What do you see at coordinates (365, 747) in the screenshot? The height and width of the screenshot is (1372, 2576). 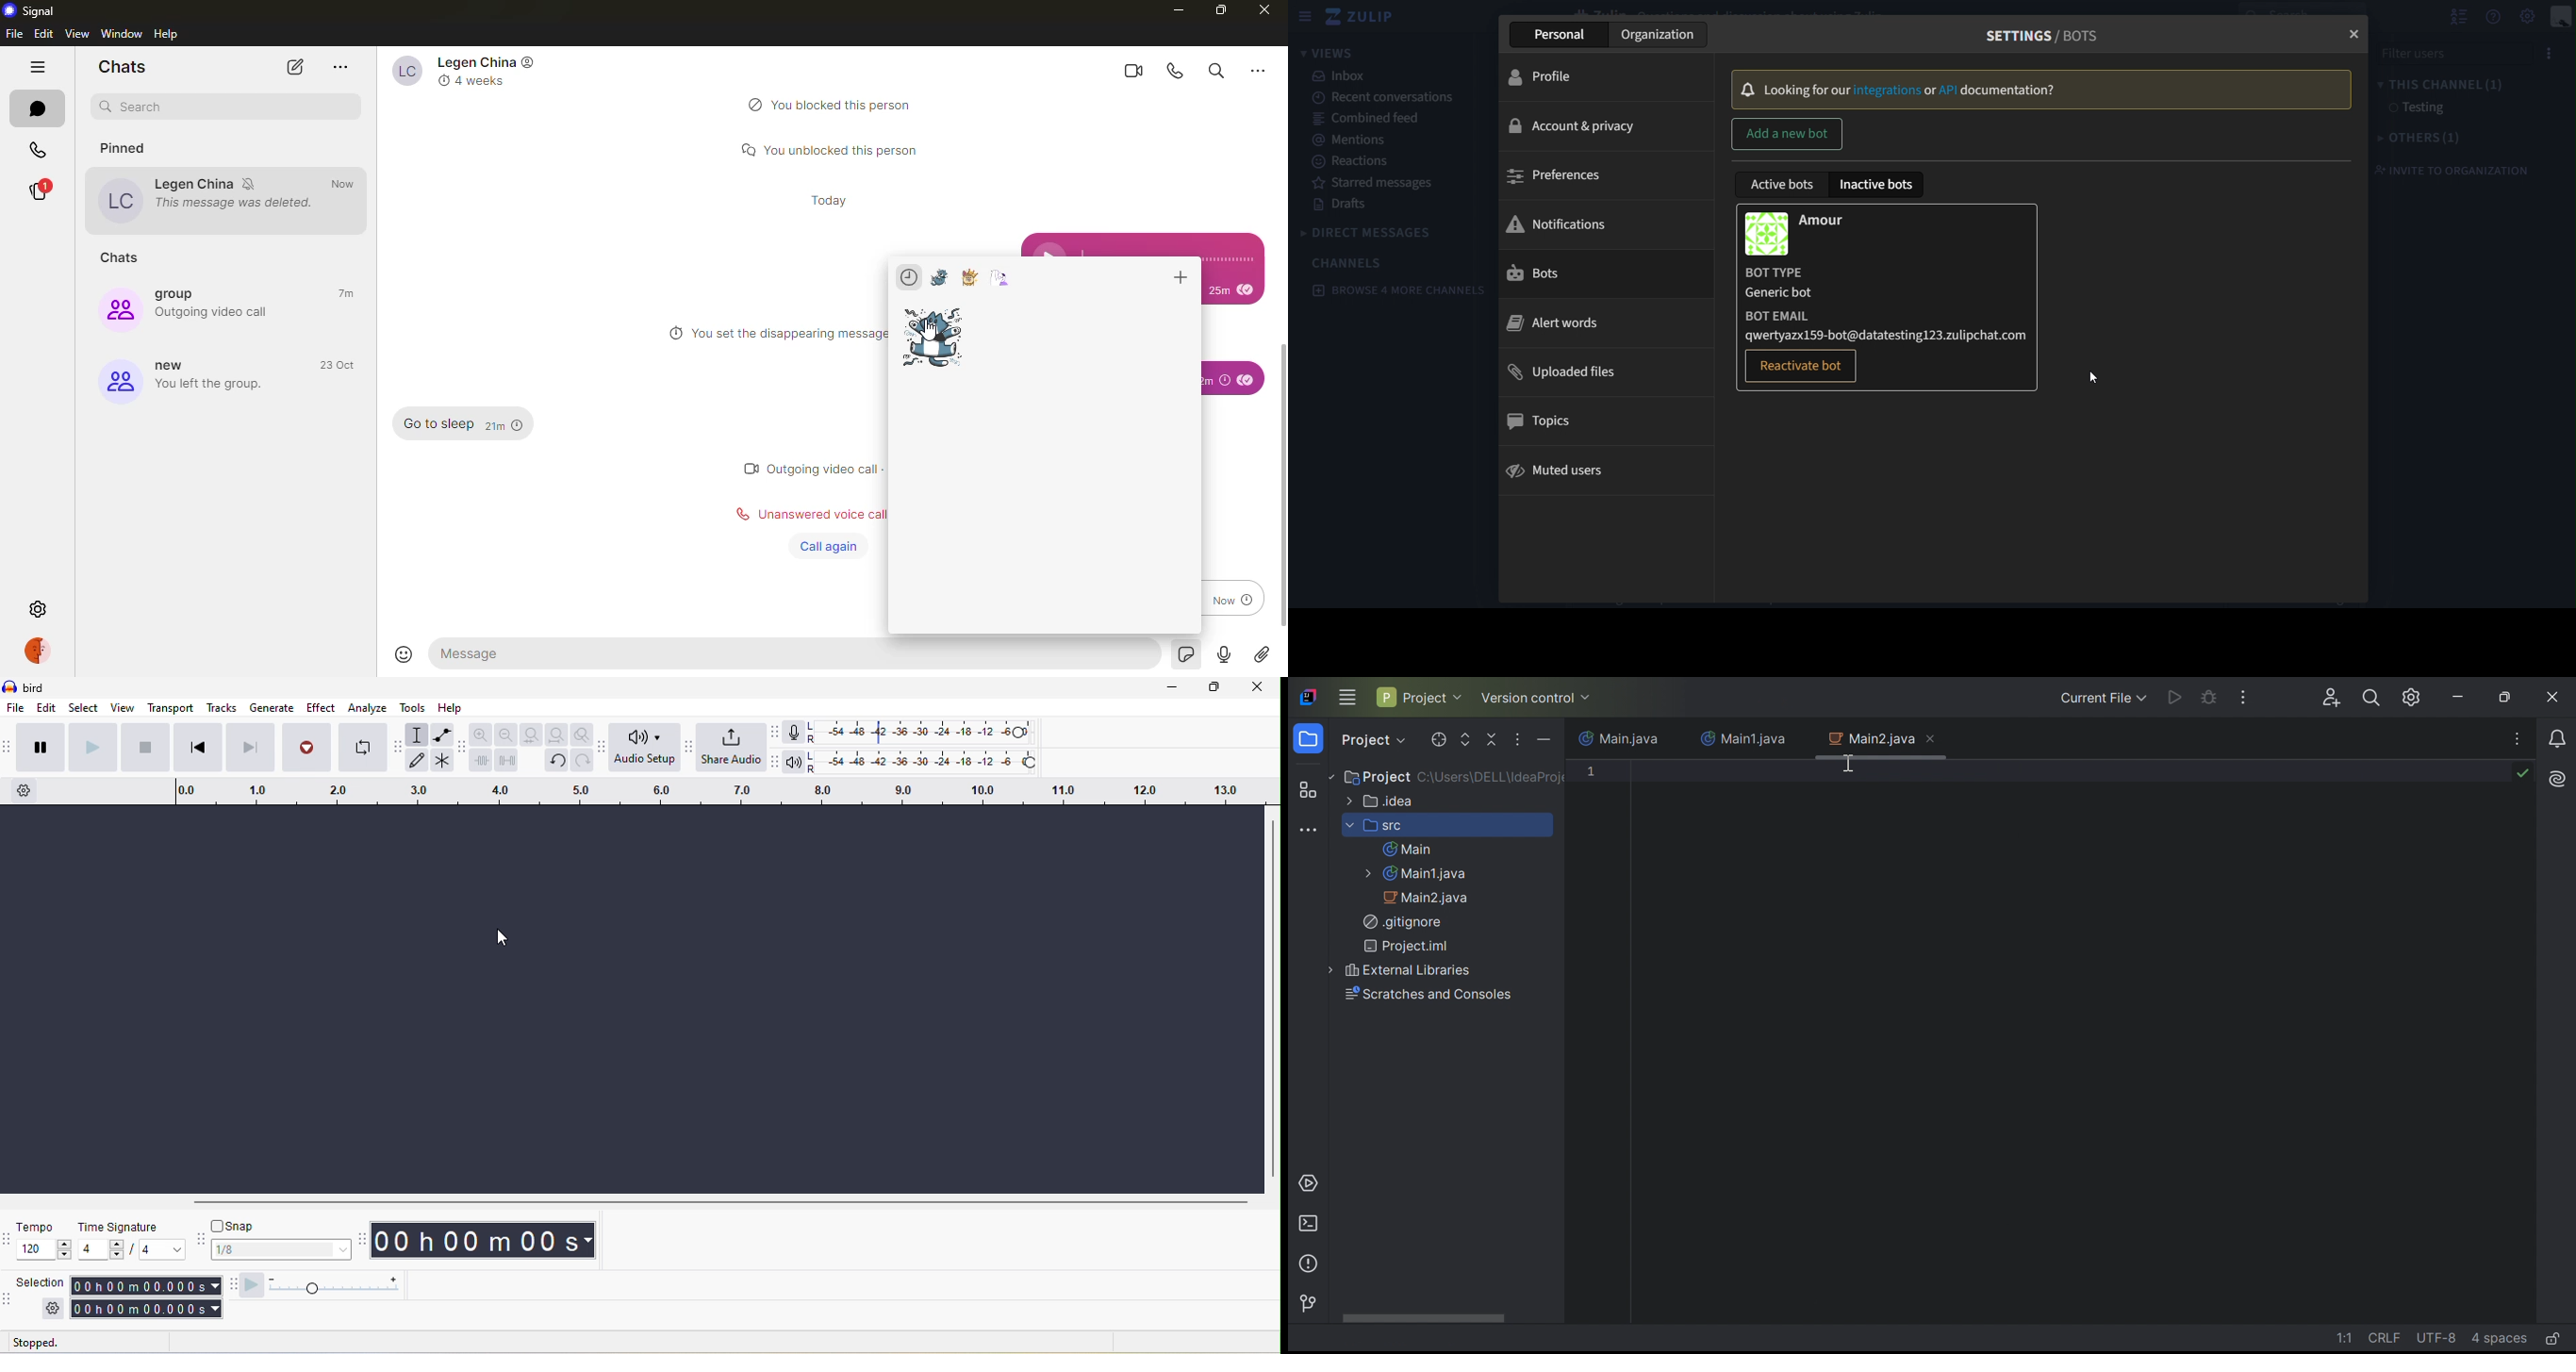 I see `enable looping` at bounding box center [365, 747].